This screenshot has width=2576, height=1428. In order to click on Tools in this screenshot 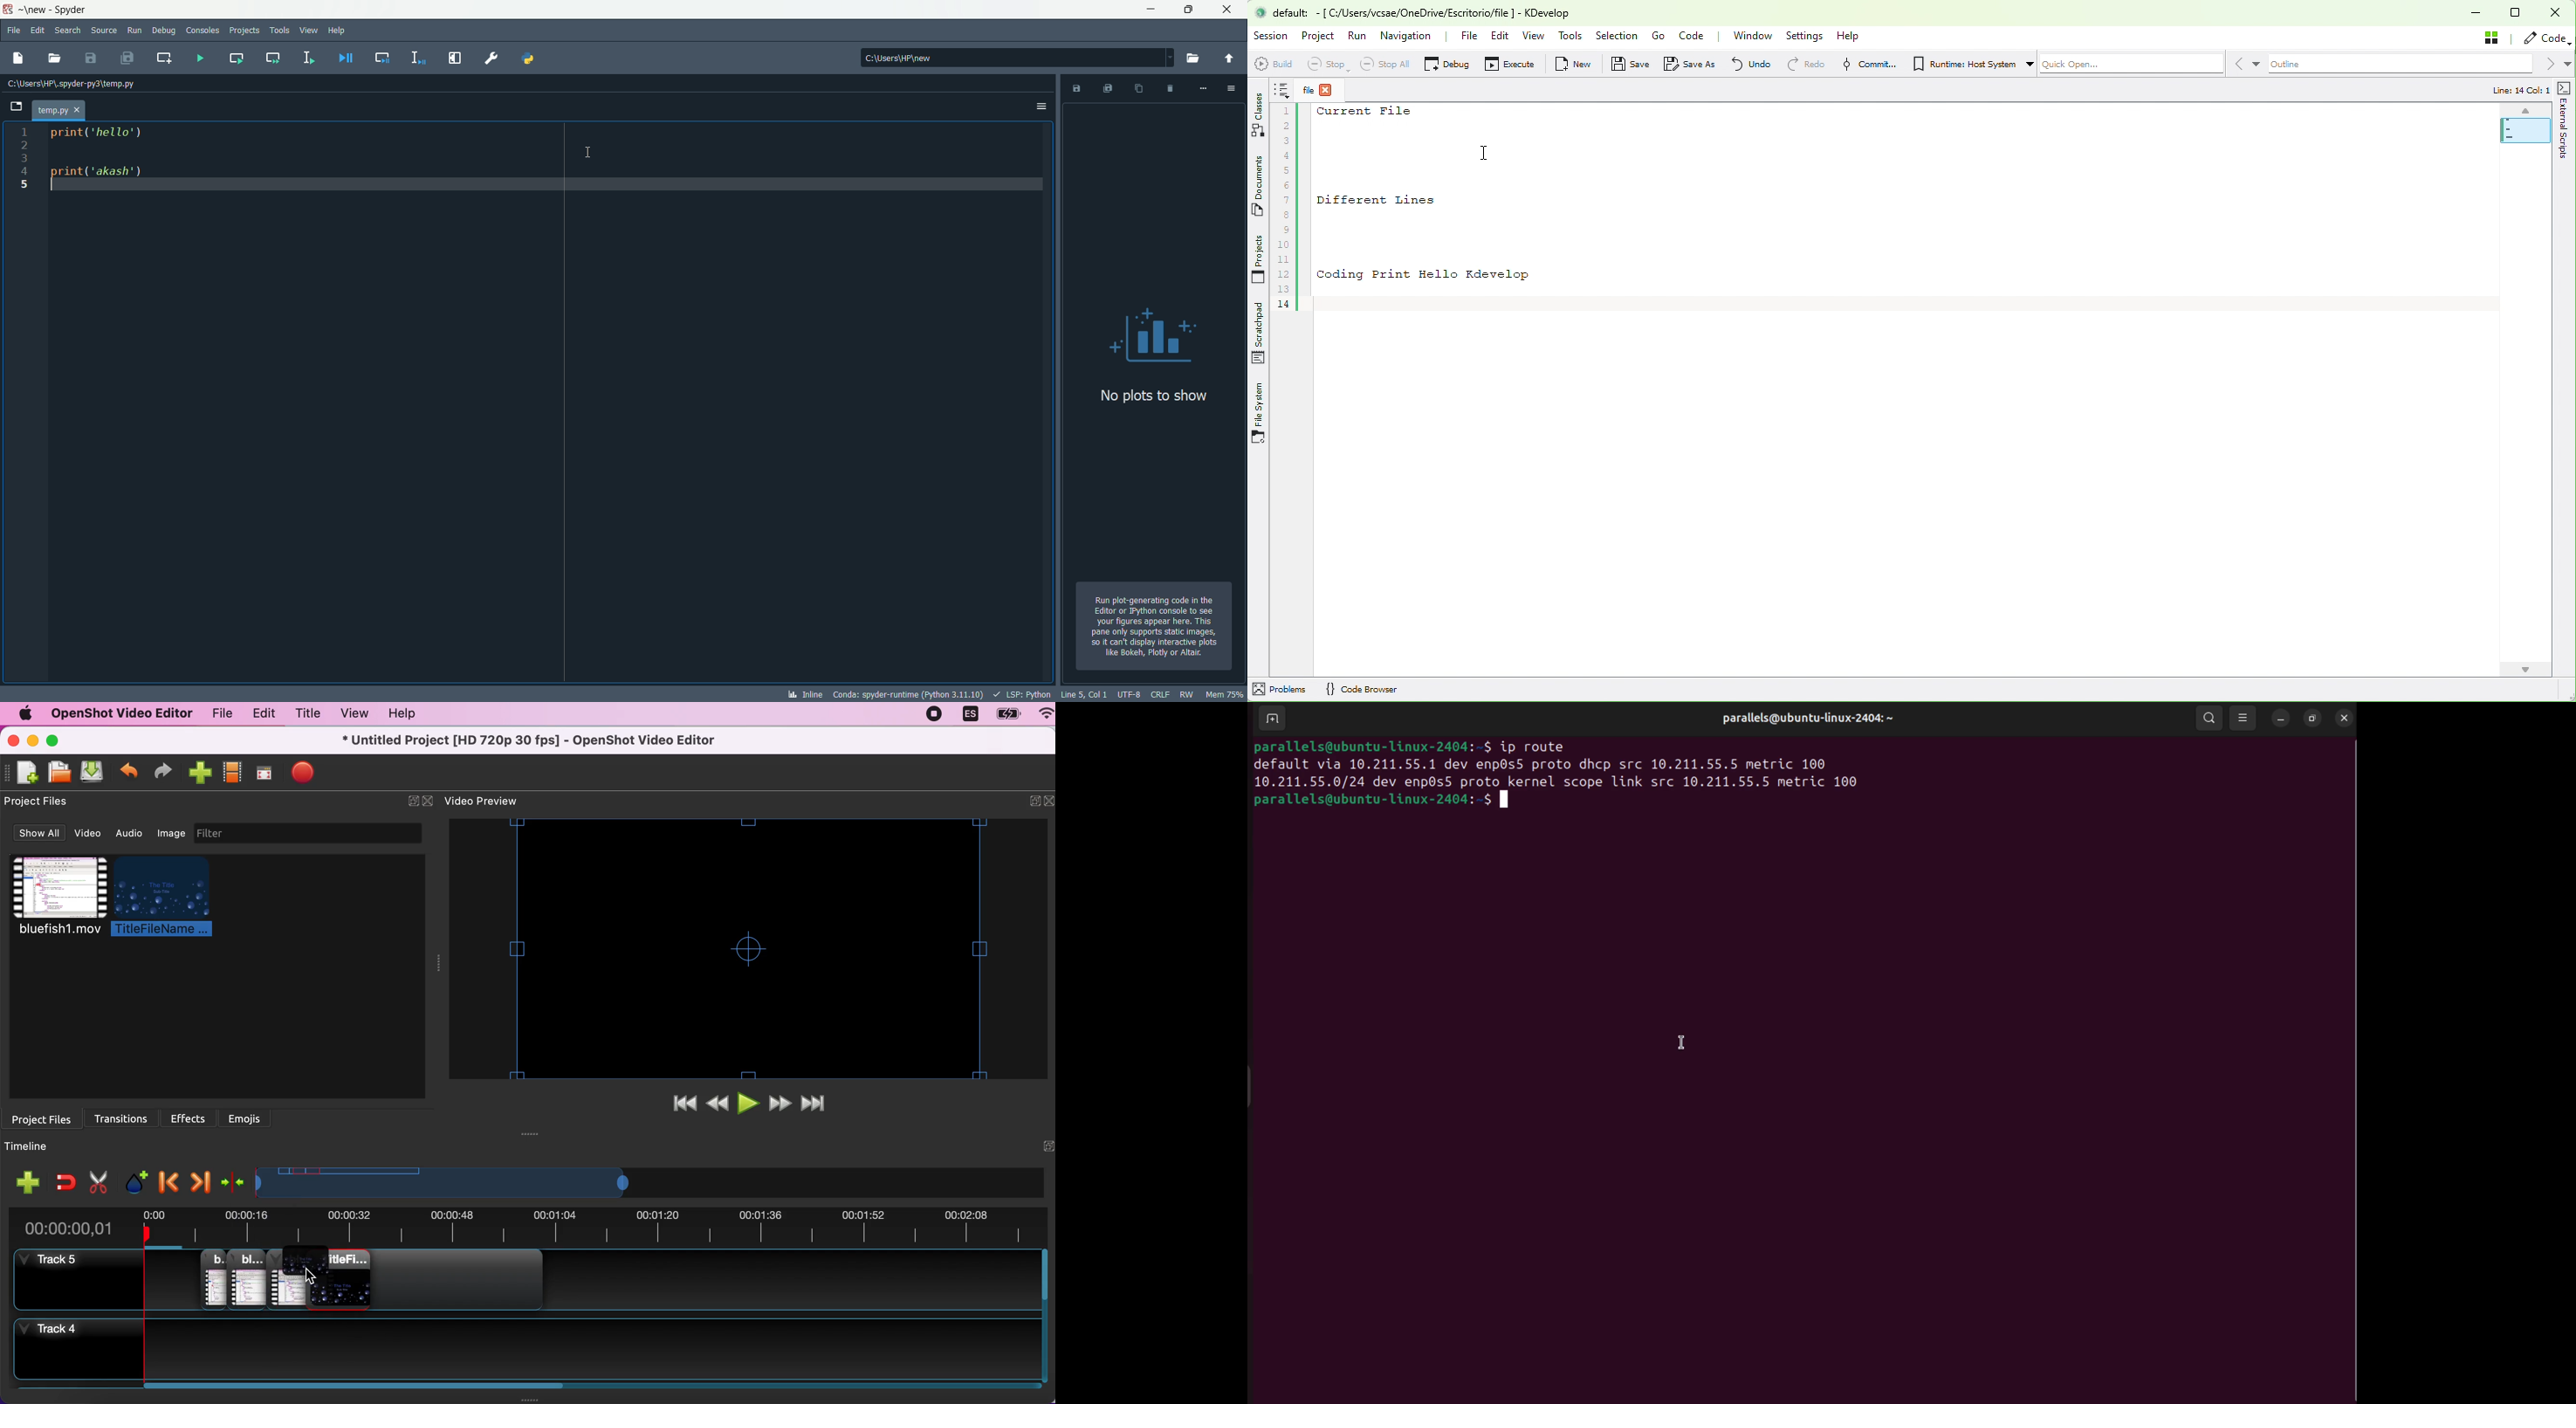, I will do `click(1574, 37)`.